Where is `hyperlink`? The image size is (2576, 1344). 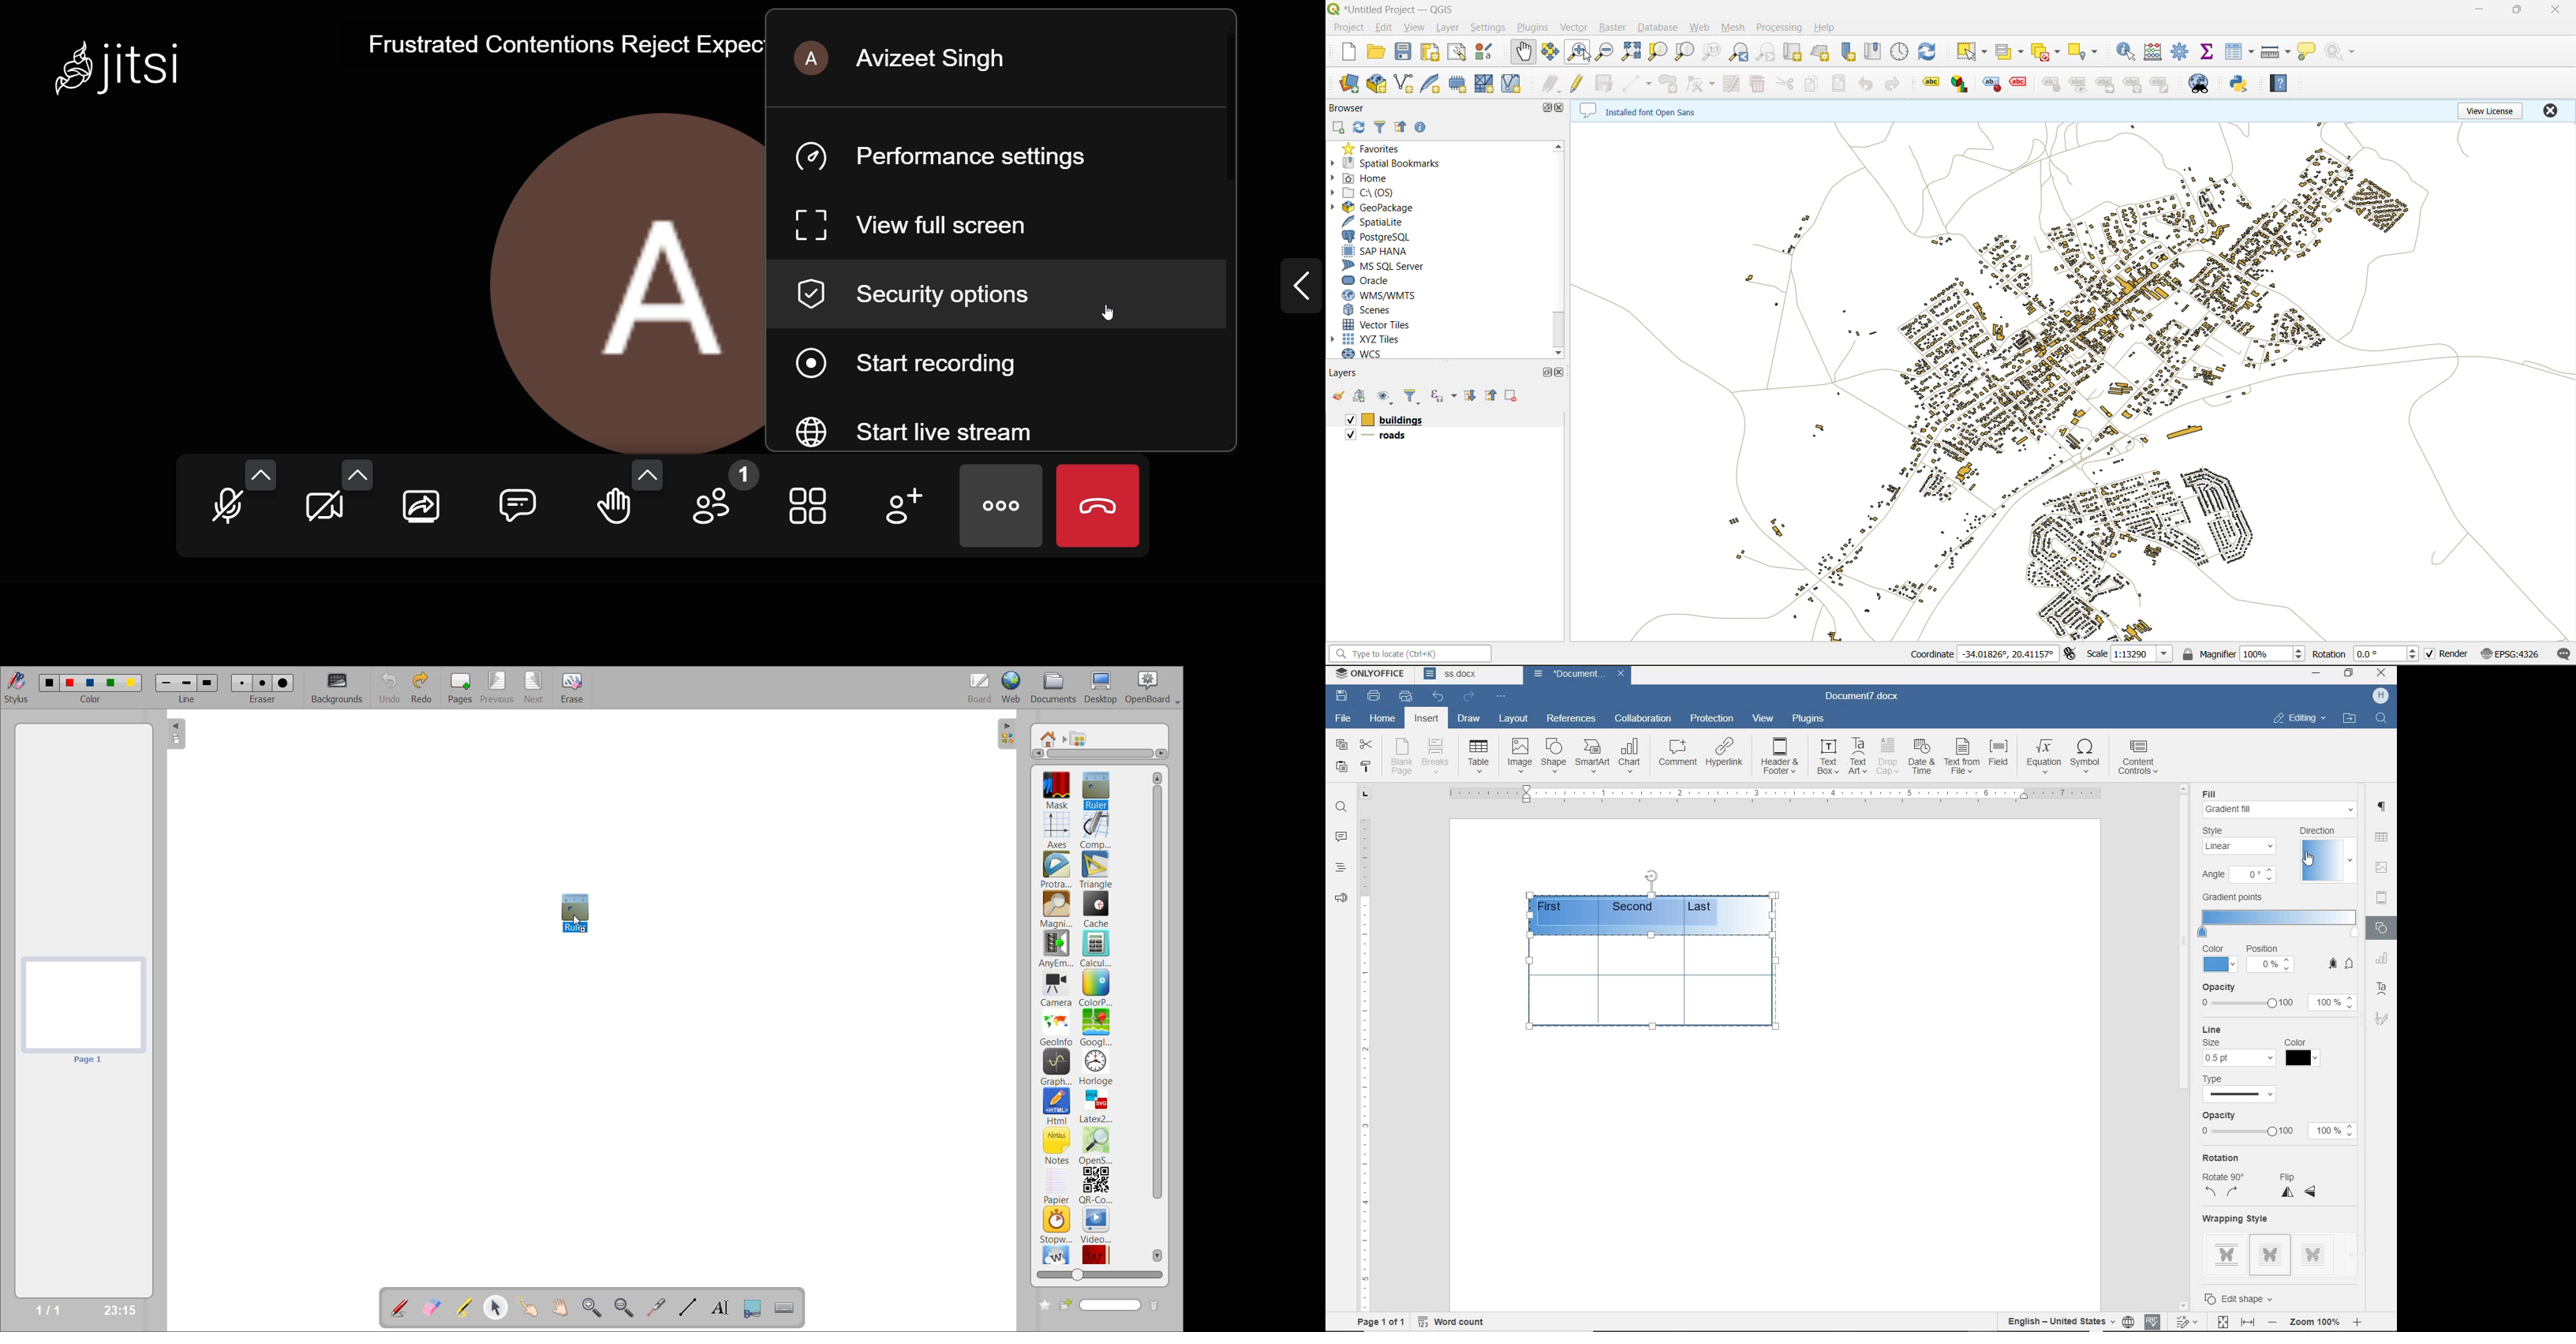 hyperlink is located at coordinates (1726, 755).